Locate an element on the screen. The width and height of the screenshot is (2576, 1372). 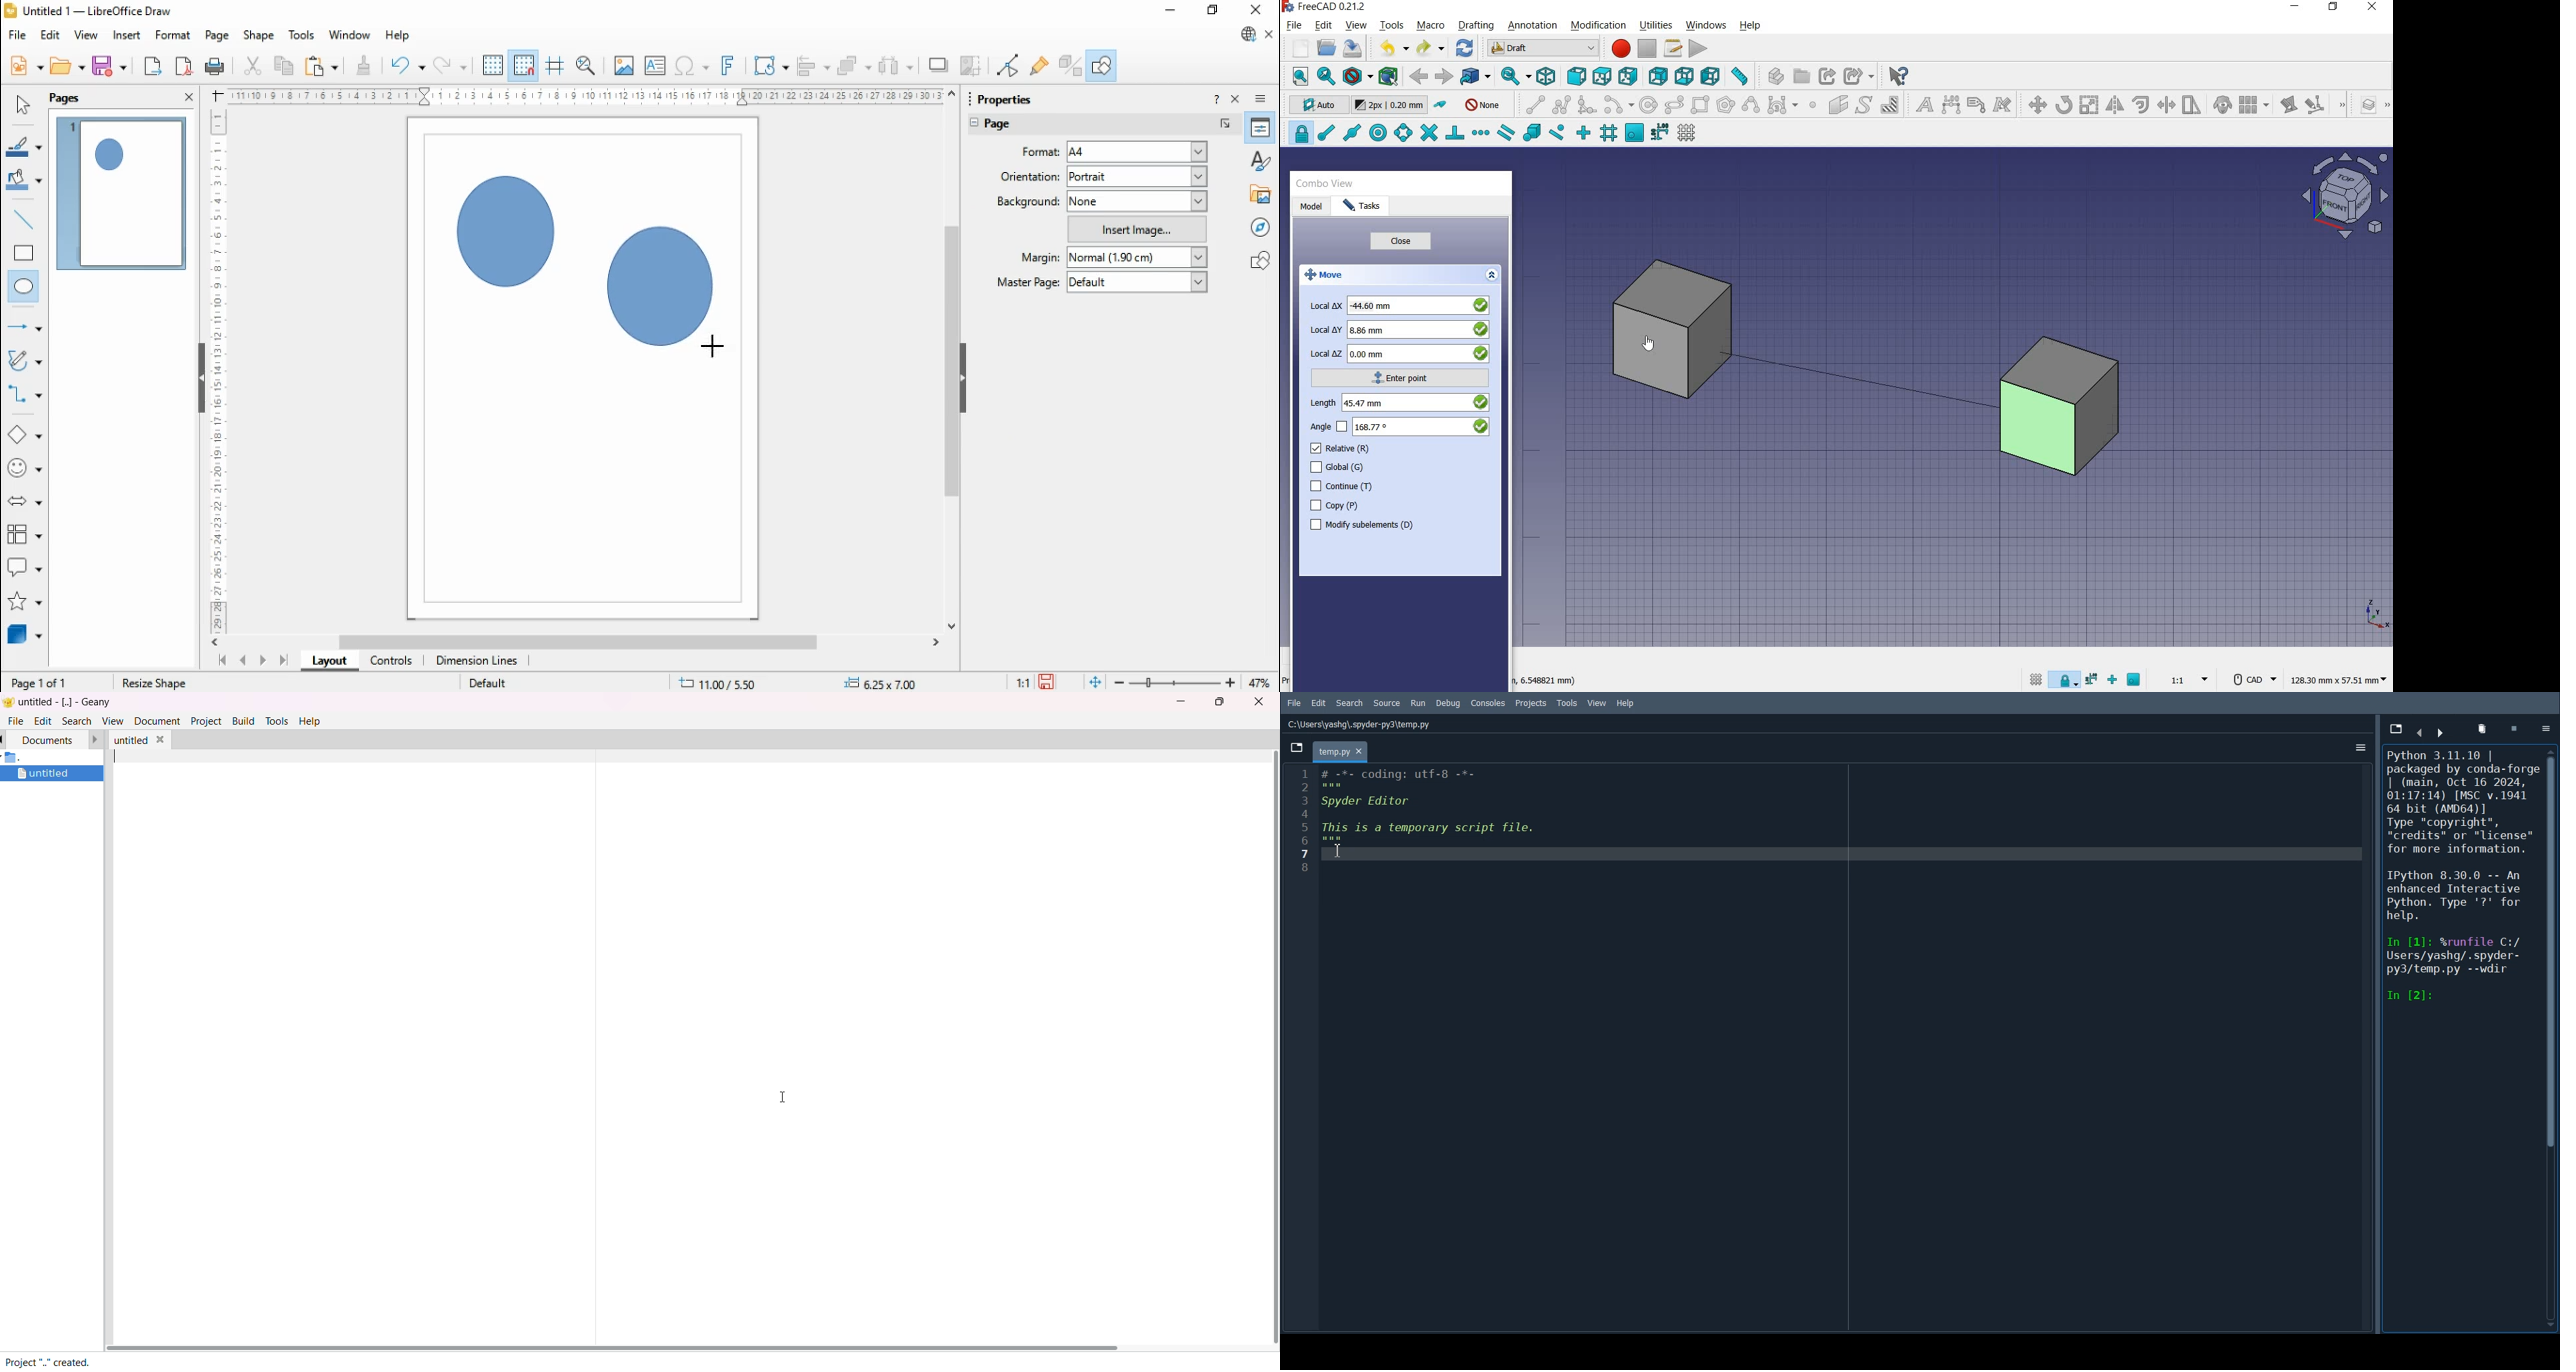
enter point is located at coordinates (1401, 378).